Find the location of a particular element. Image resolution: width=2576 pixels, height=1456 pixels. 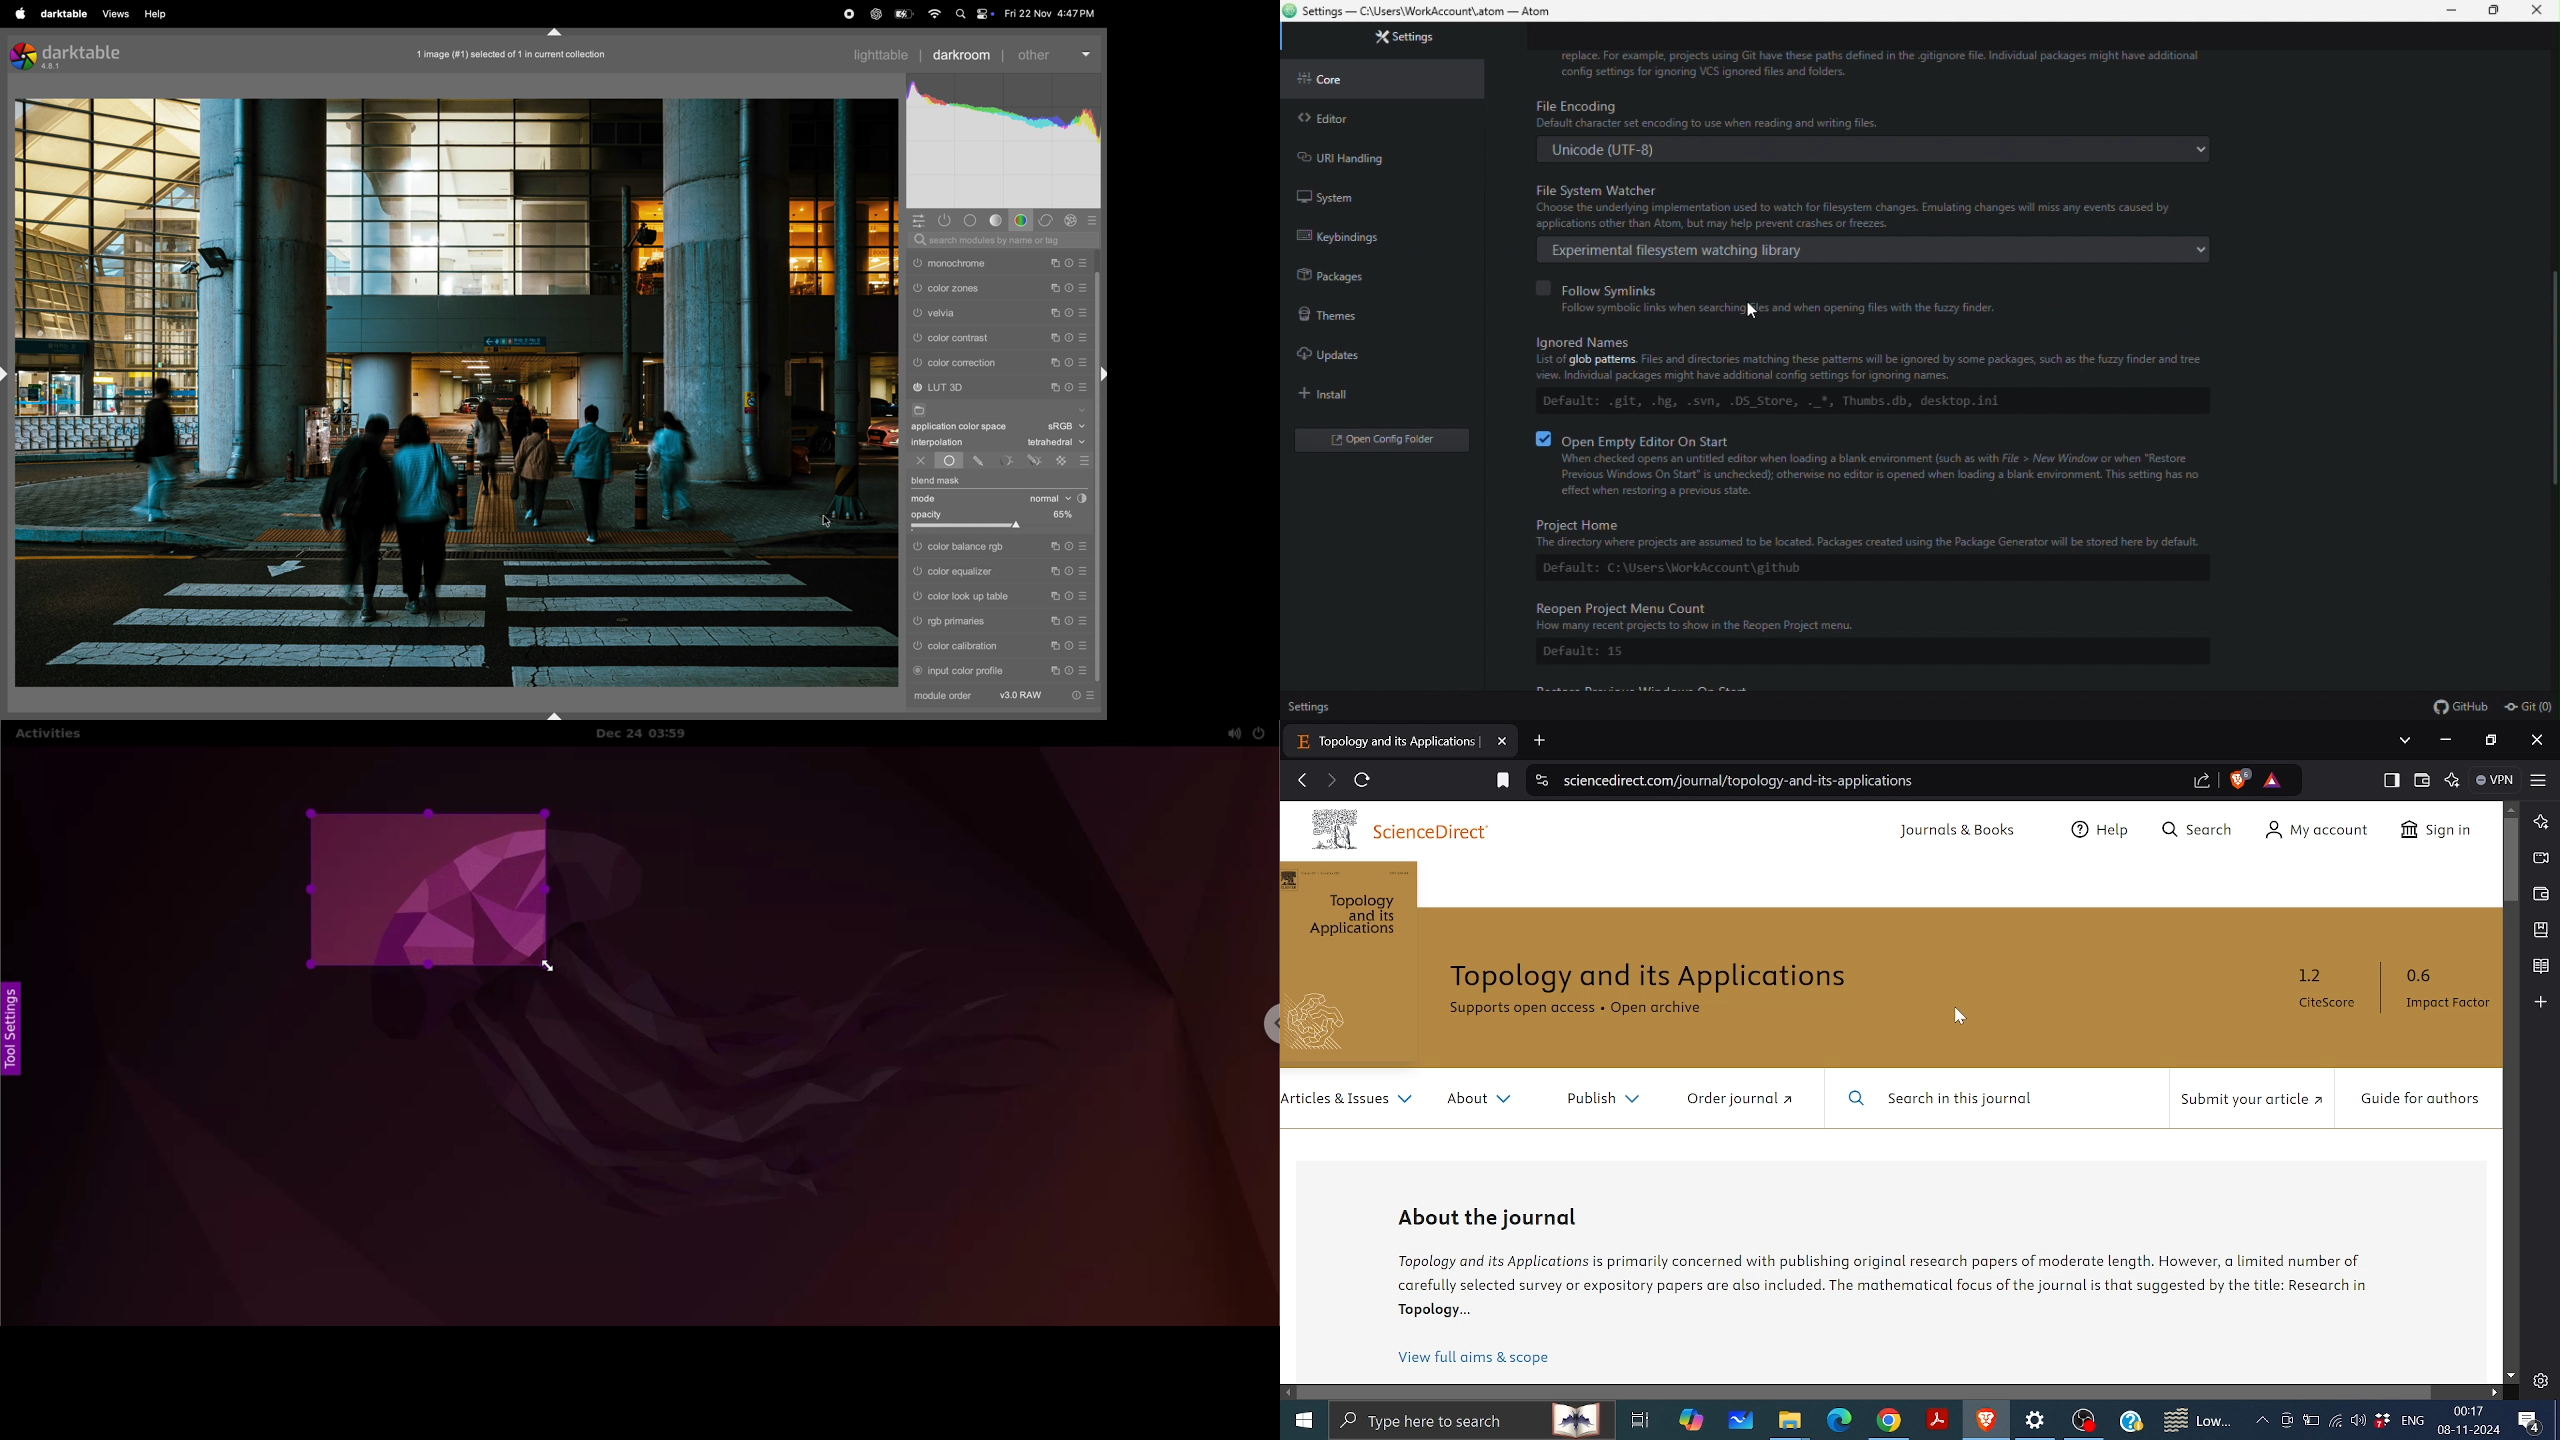

shift+ctrl+r is located at coordinates (1100, 374).